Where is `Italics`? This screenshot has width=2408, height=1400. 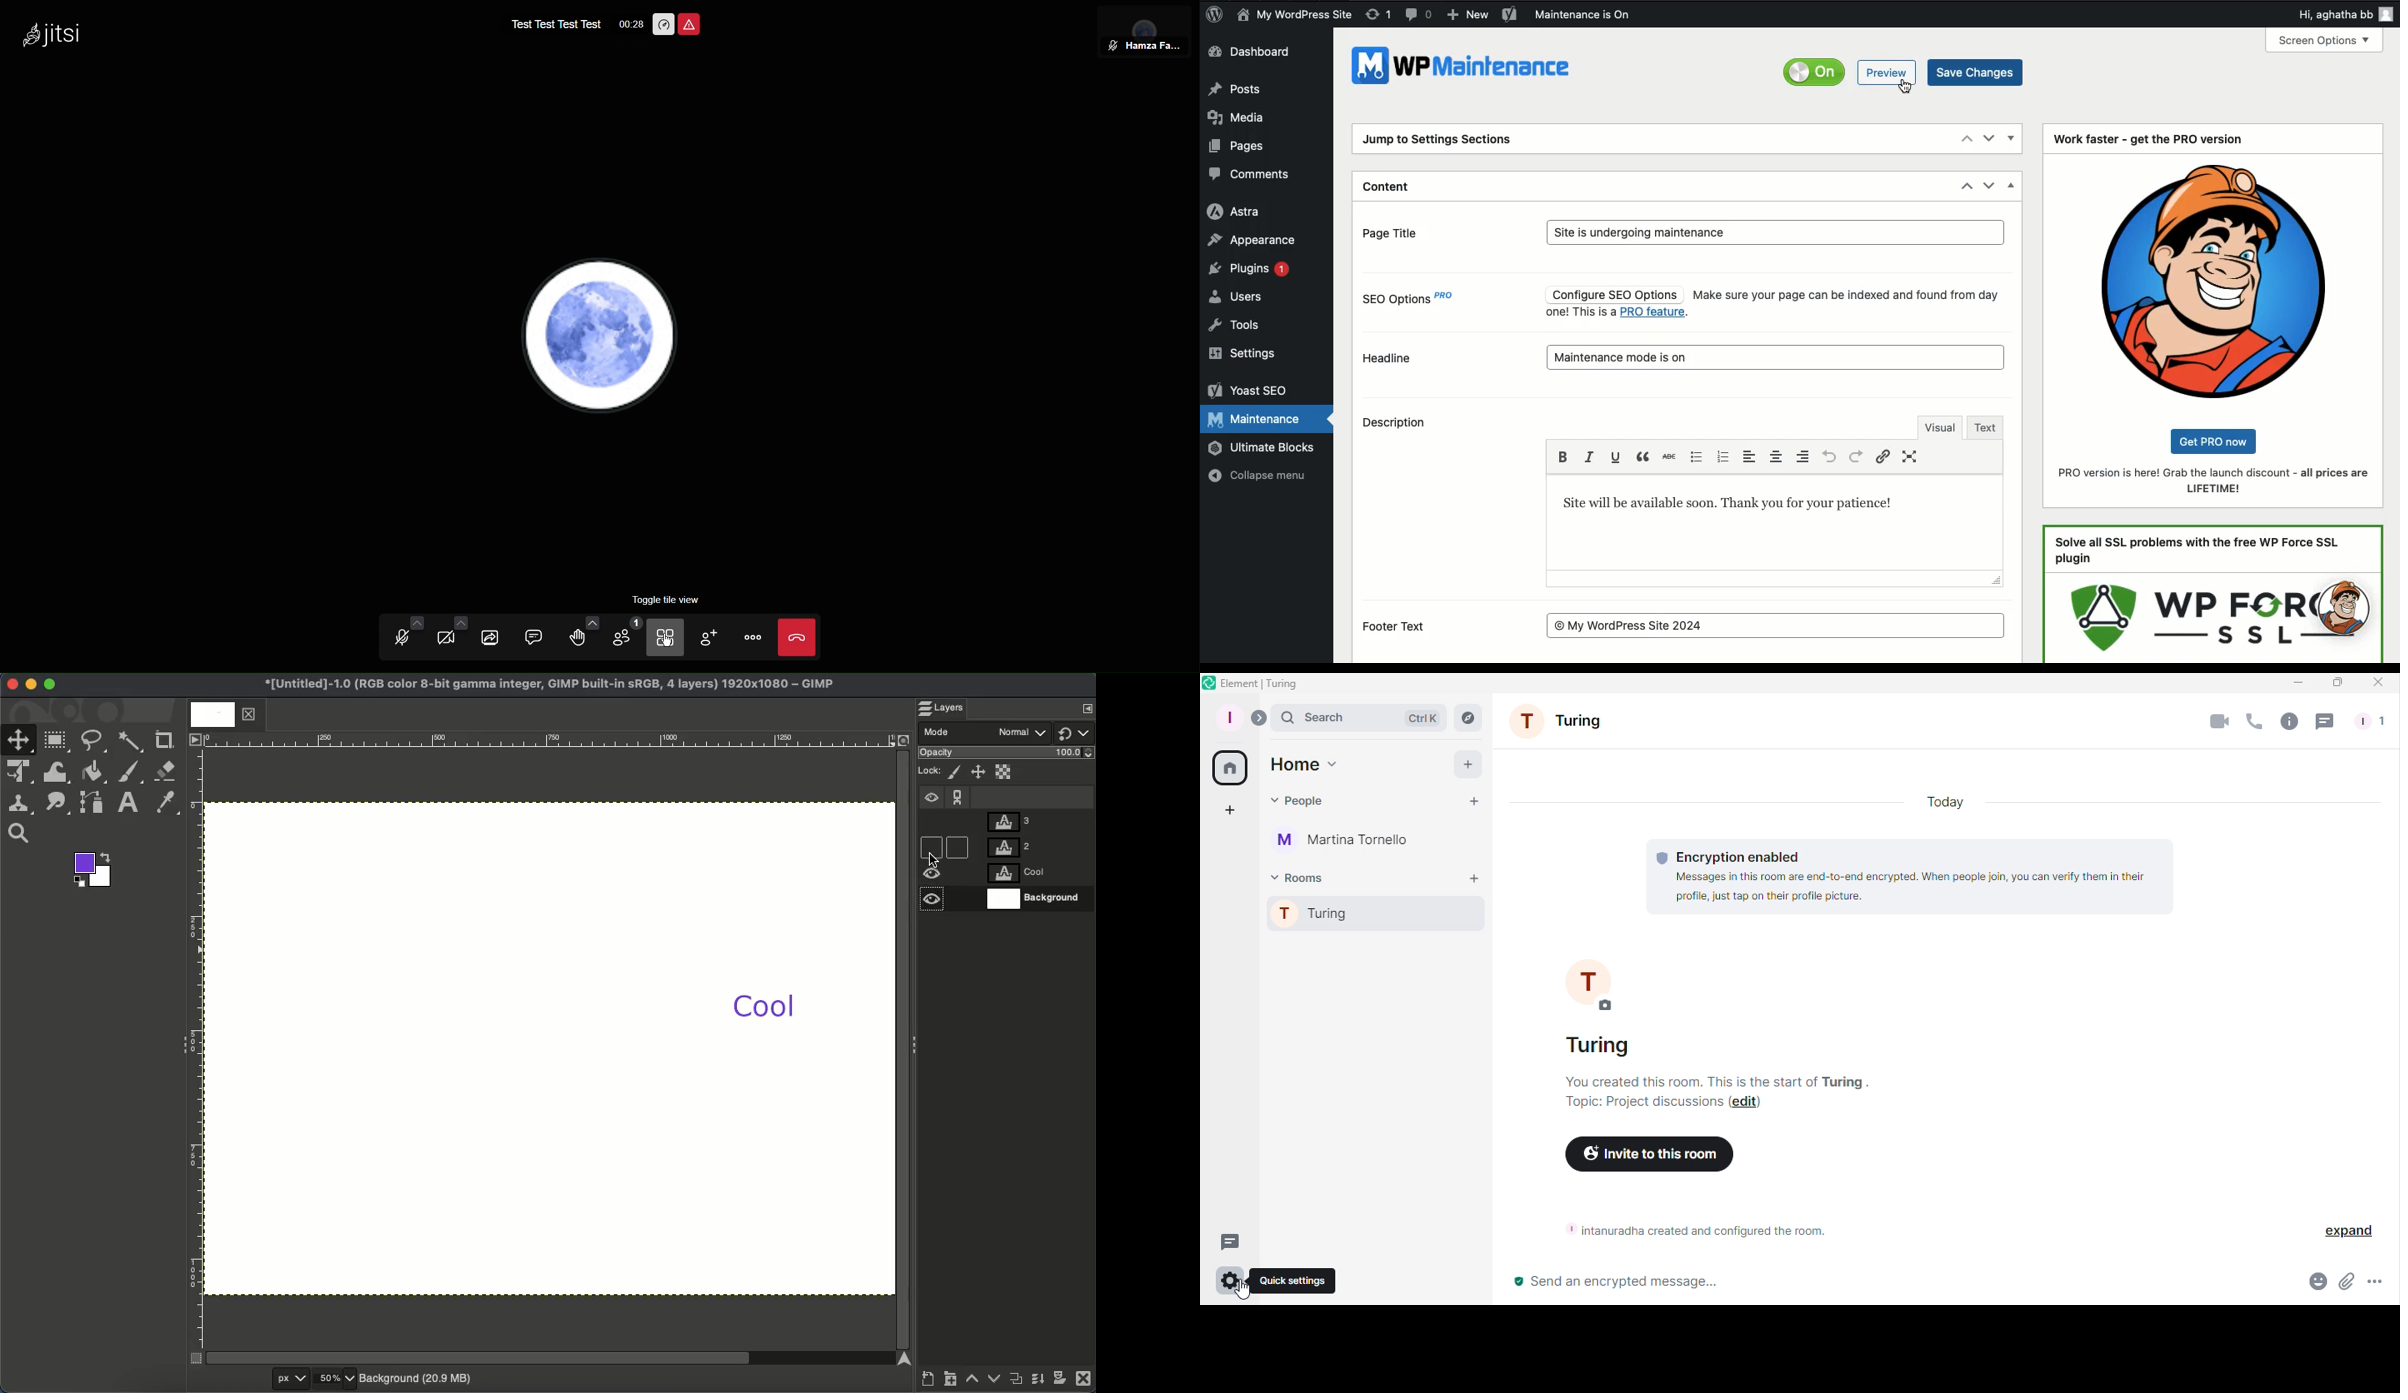
Italics is located at coordinates (1589, 456).